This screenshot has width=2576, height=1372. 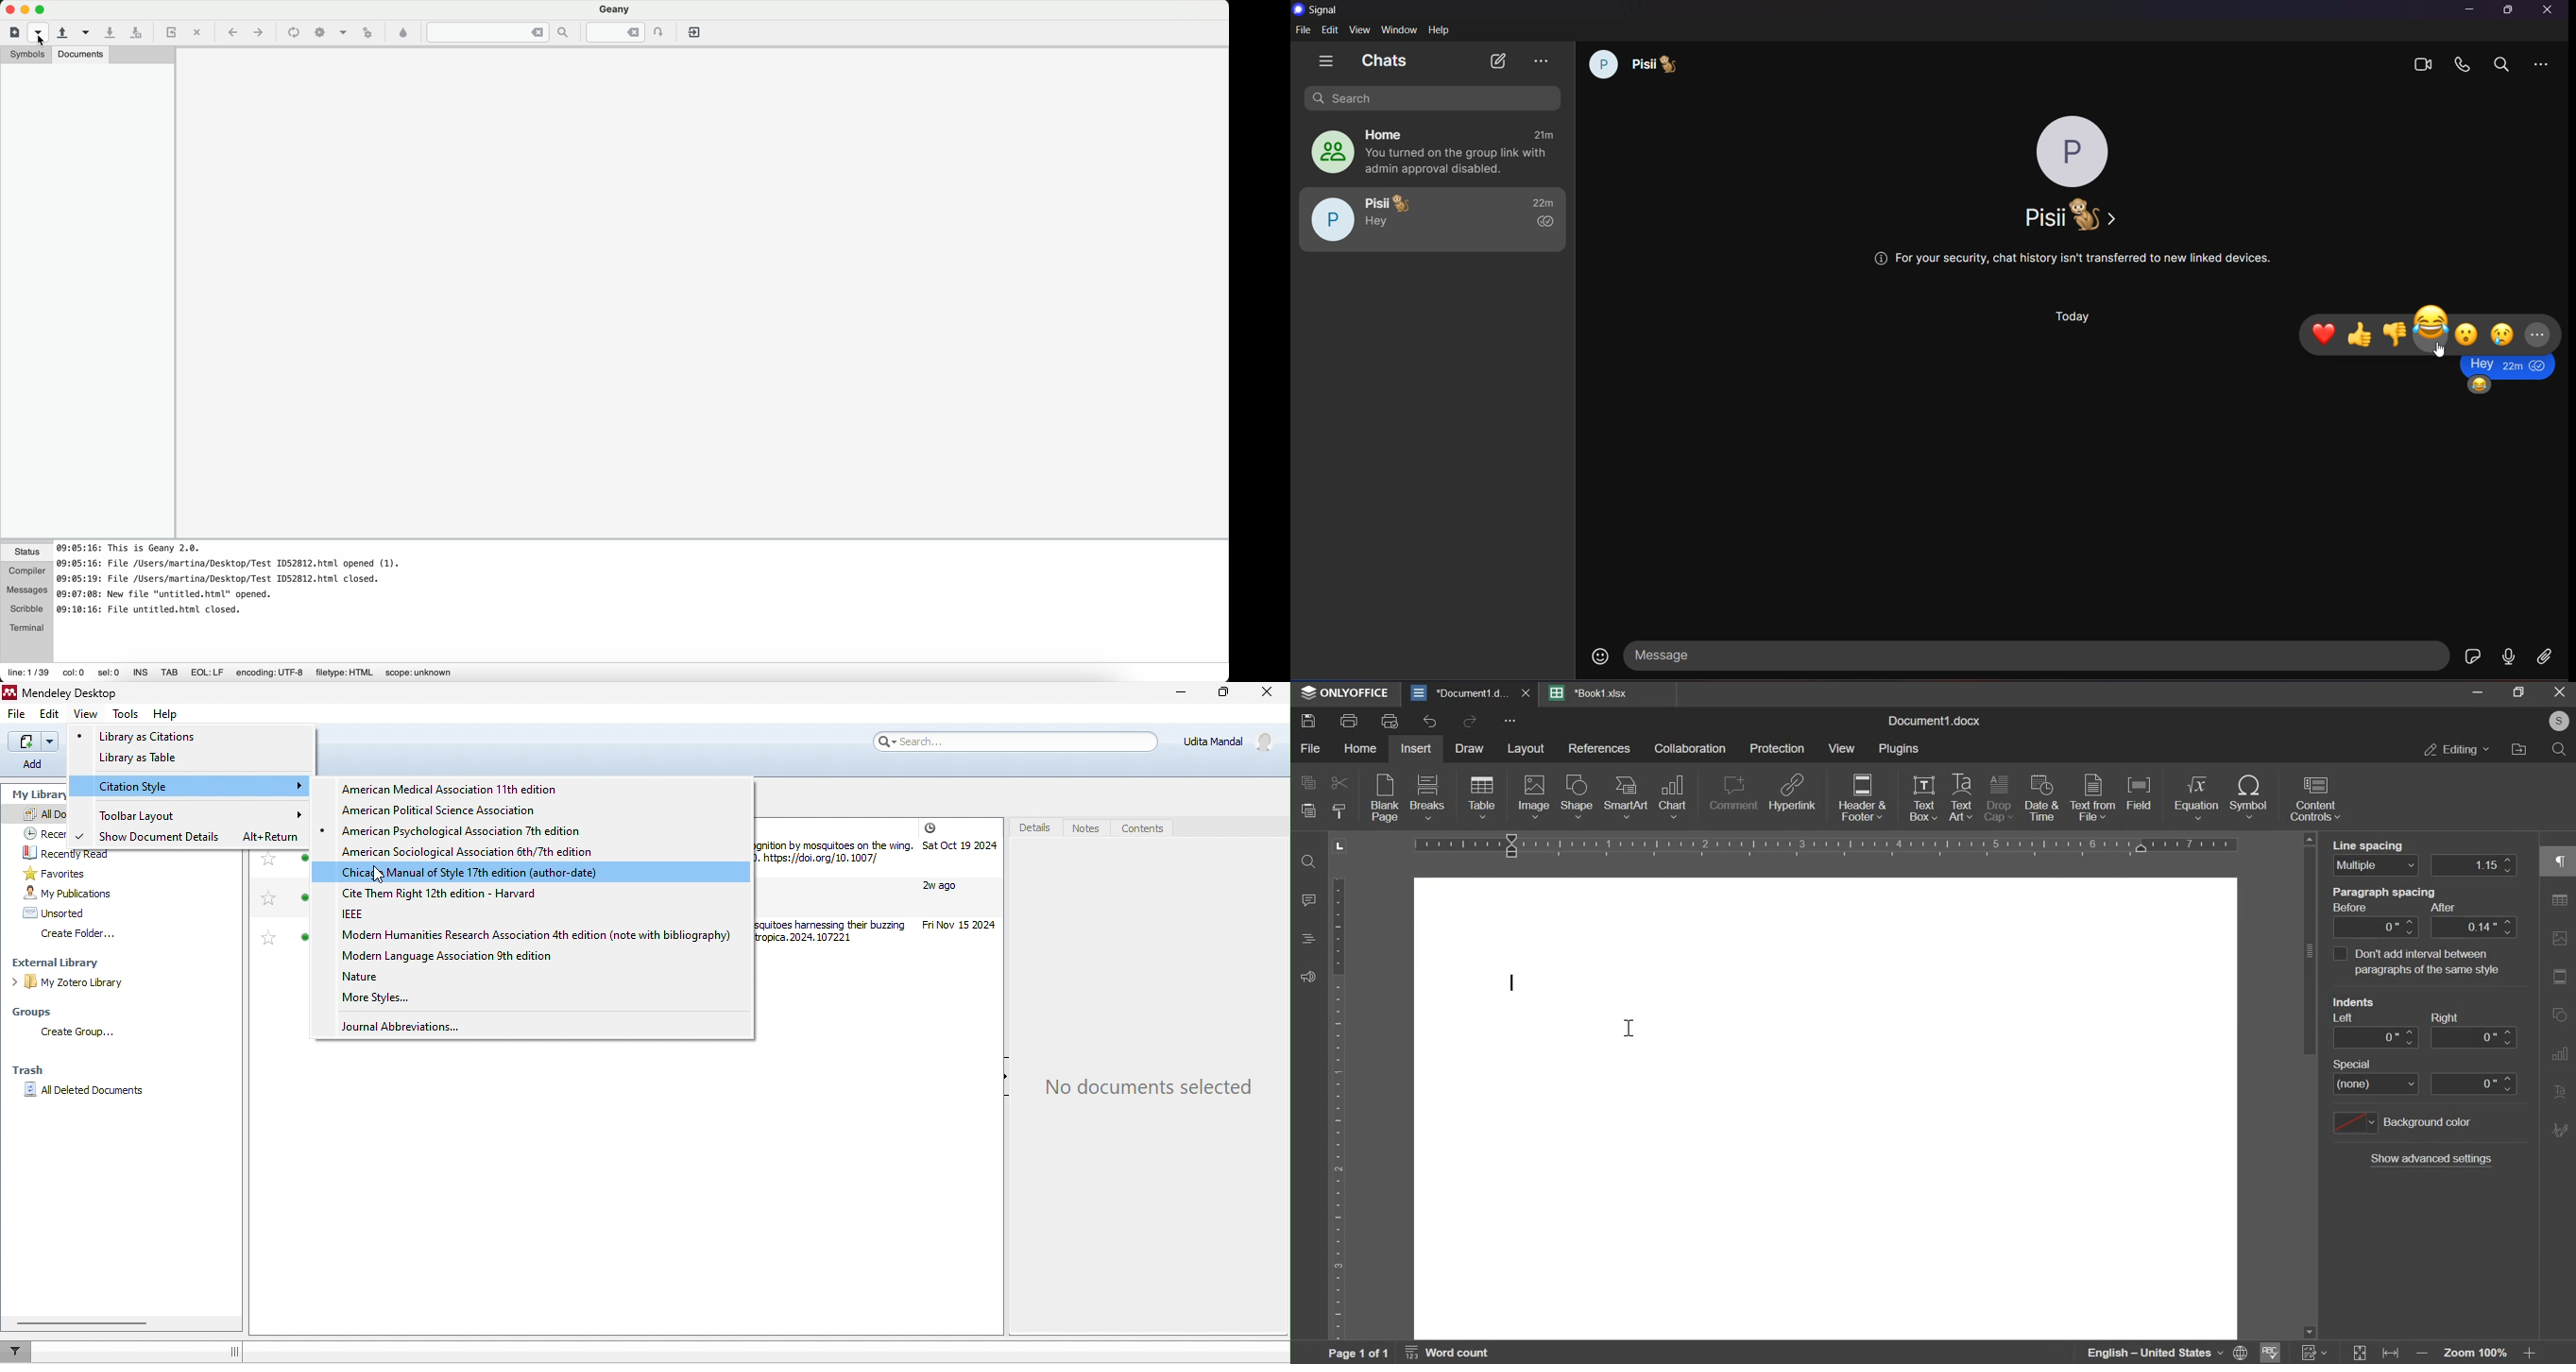 What do you see at coordinates (368, 976) in the screenshot?
I see `nature` at bounding box center [368, 976].